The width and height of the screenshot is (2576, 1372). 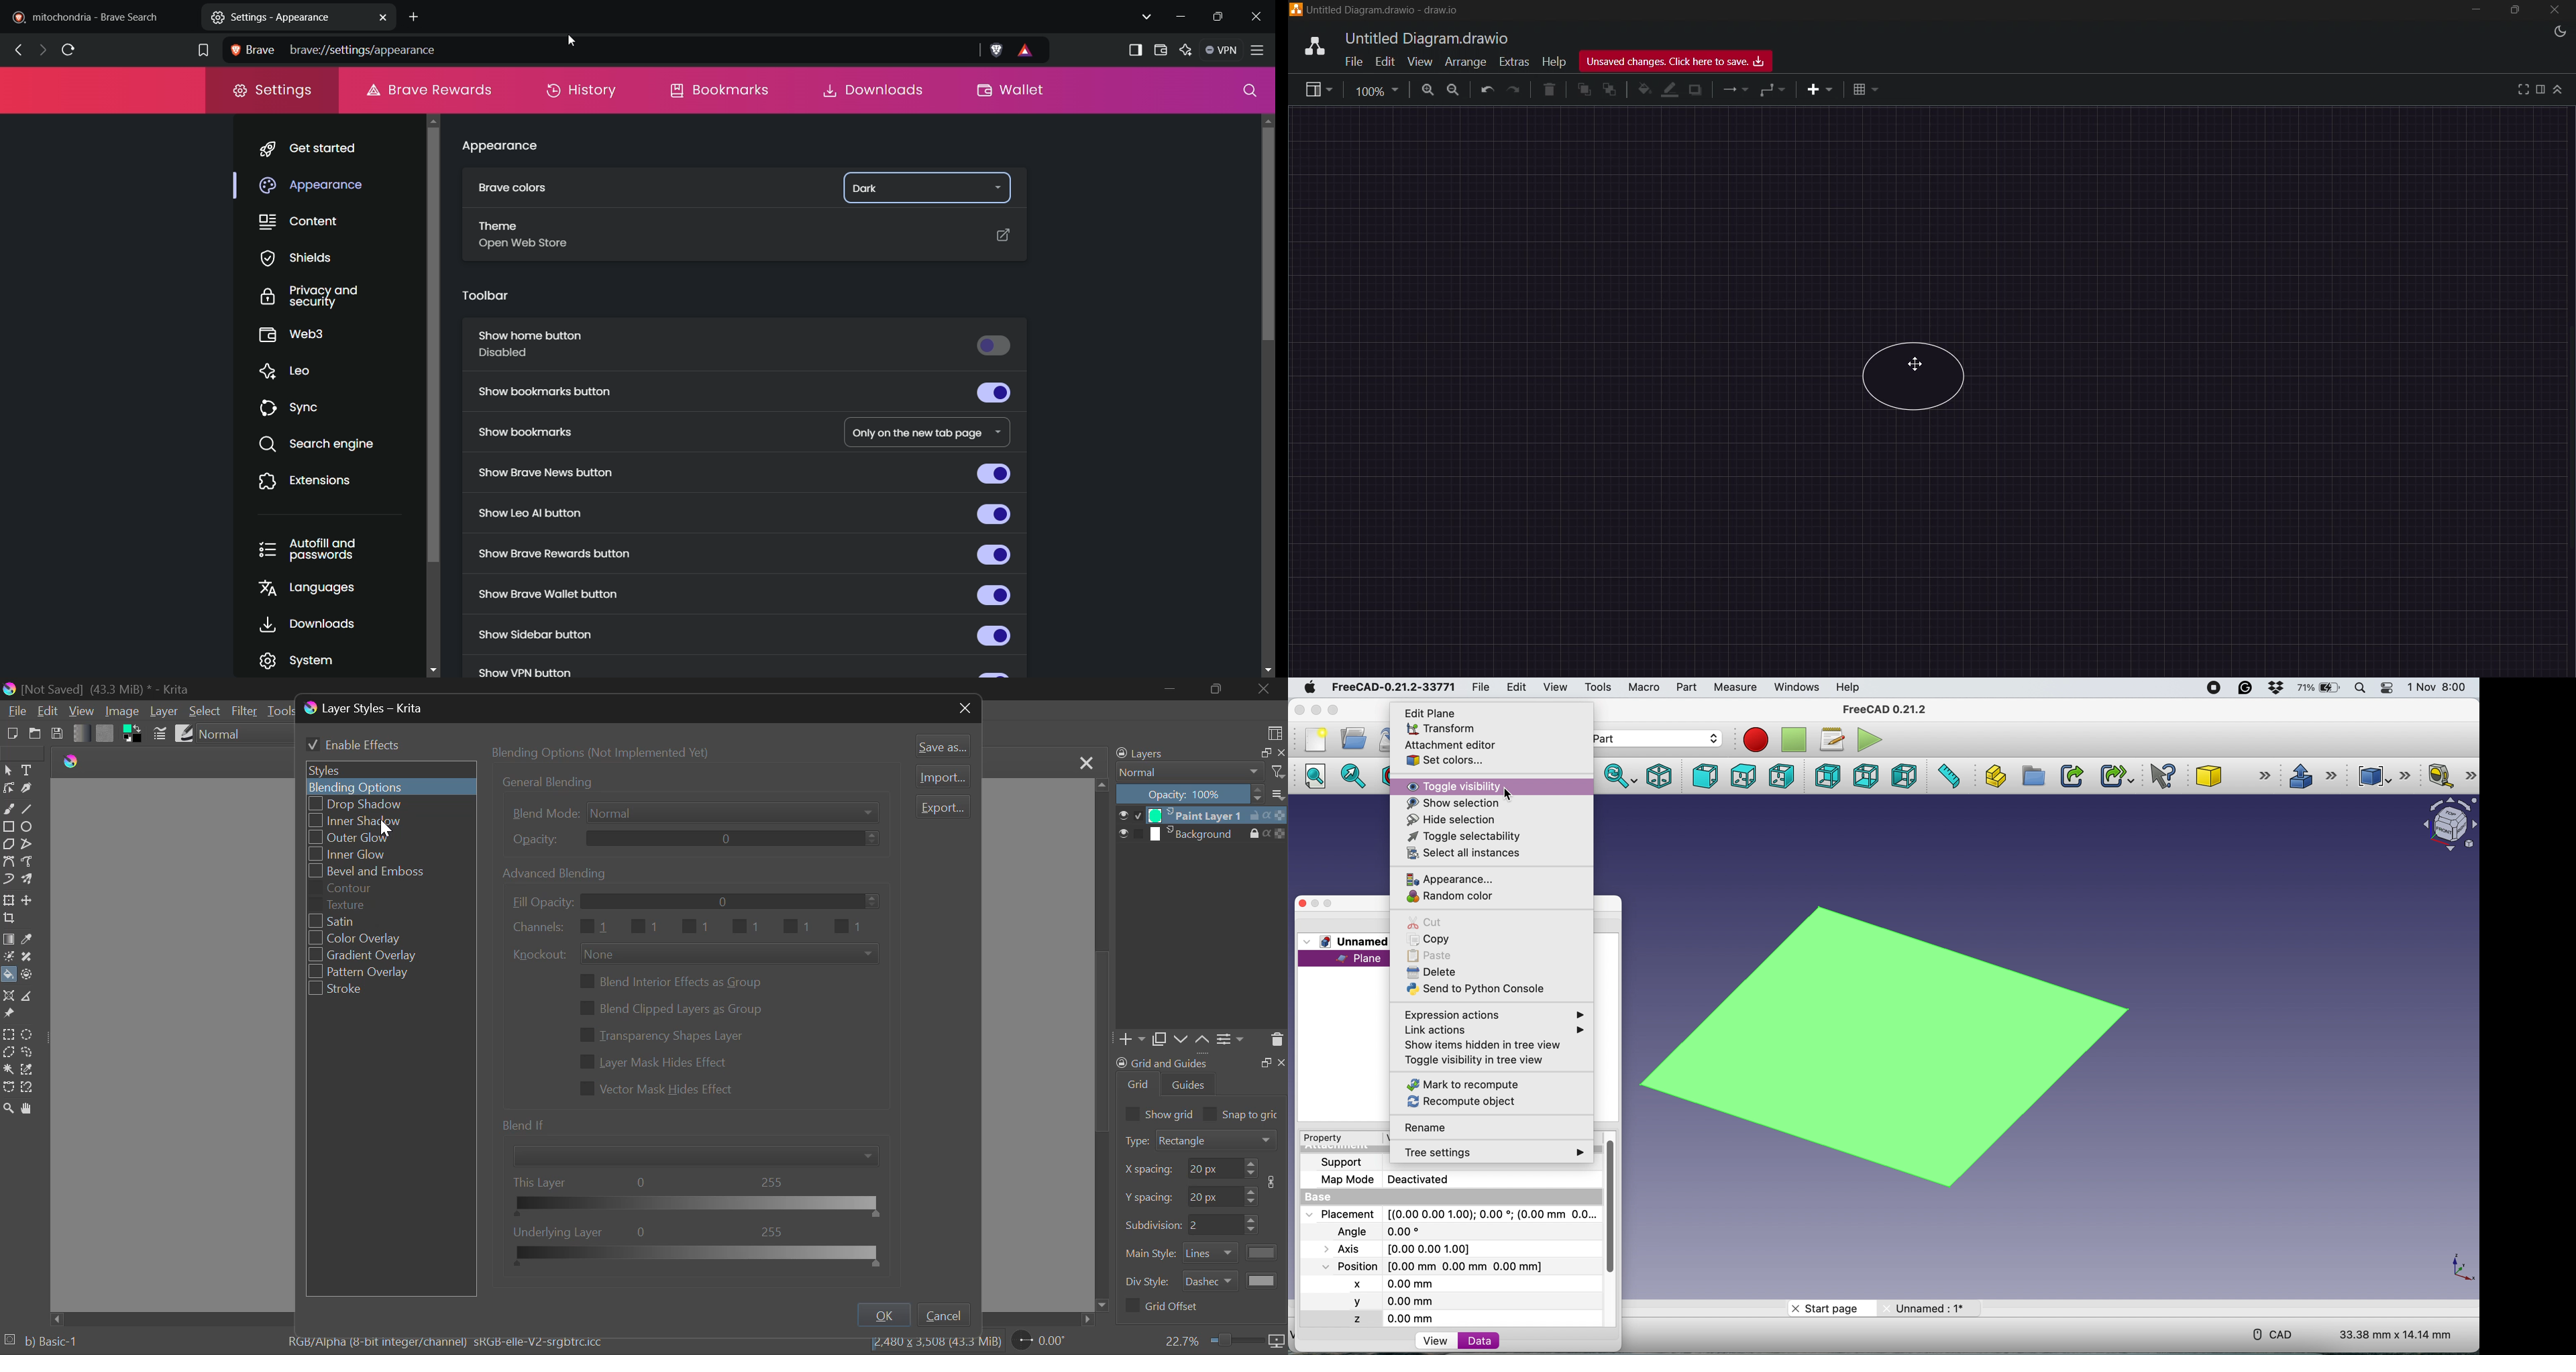 I want to click on tools, so click(x=1597, y=687).